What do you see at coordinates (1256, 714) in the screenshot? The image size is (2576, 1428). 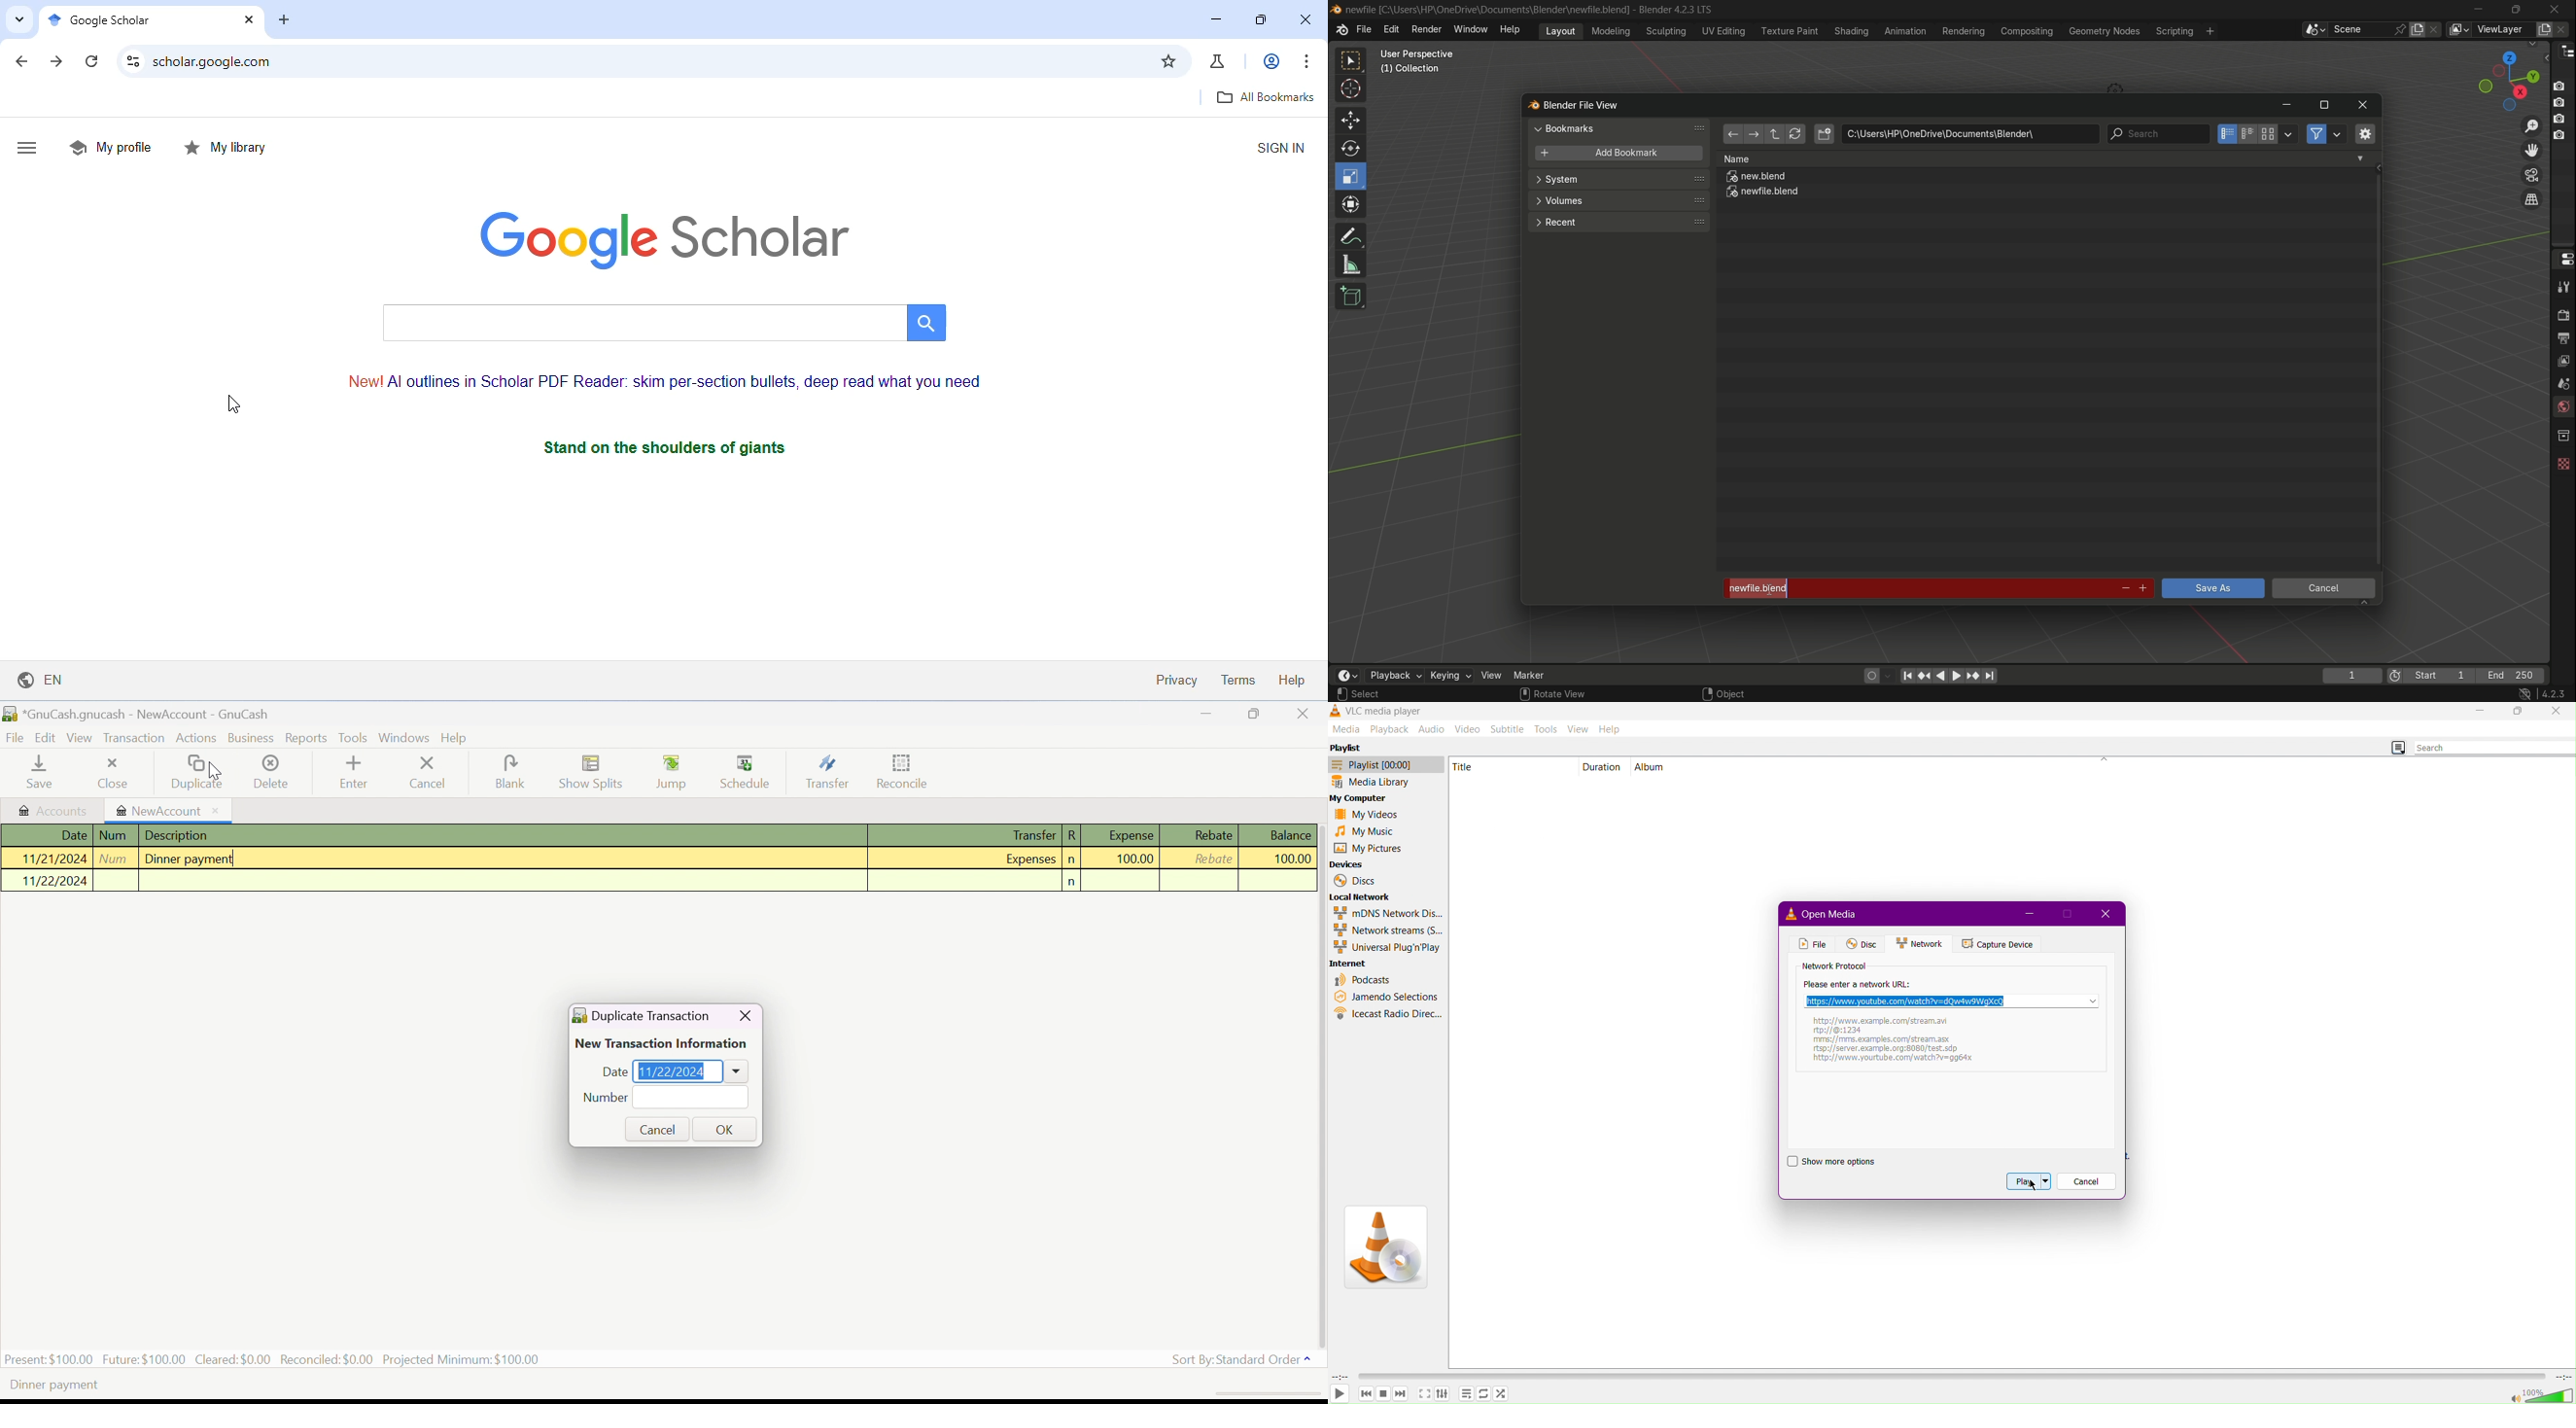 I see `Restore Down` at bounding box center [1256, 714].